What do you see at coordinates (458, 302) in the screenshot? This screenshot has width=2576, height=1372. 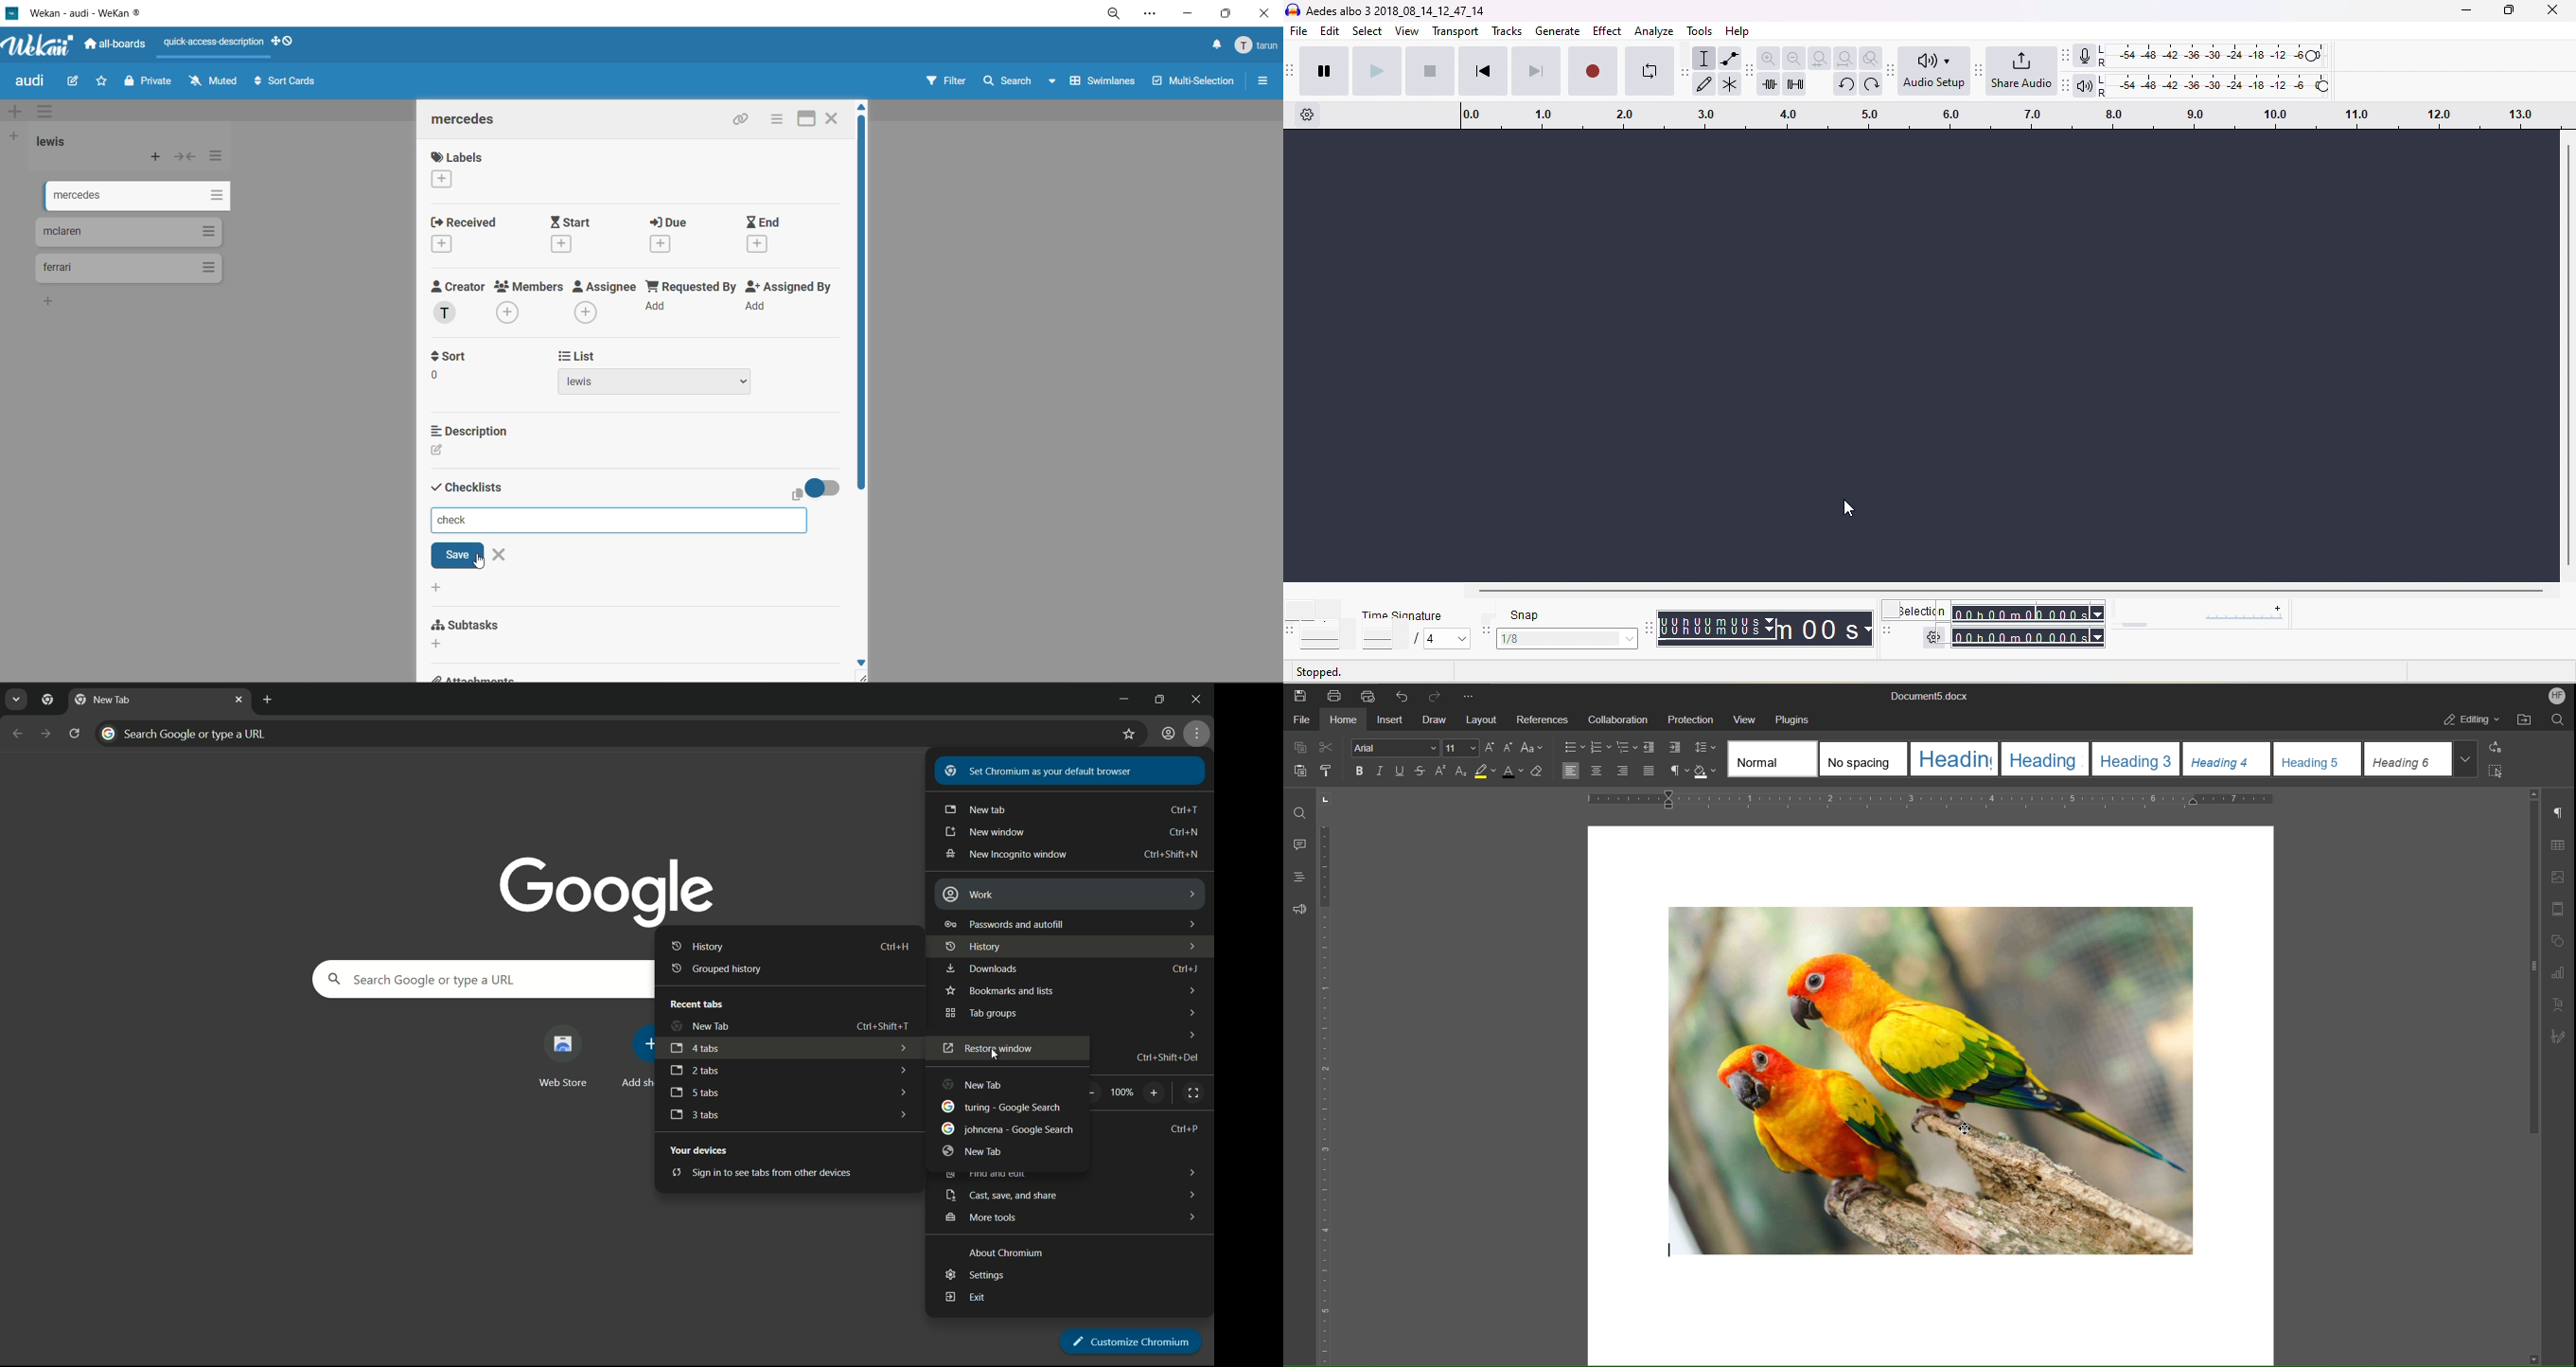 I see `creator` at bounding box center [458, 302].